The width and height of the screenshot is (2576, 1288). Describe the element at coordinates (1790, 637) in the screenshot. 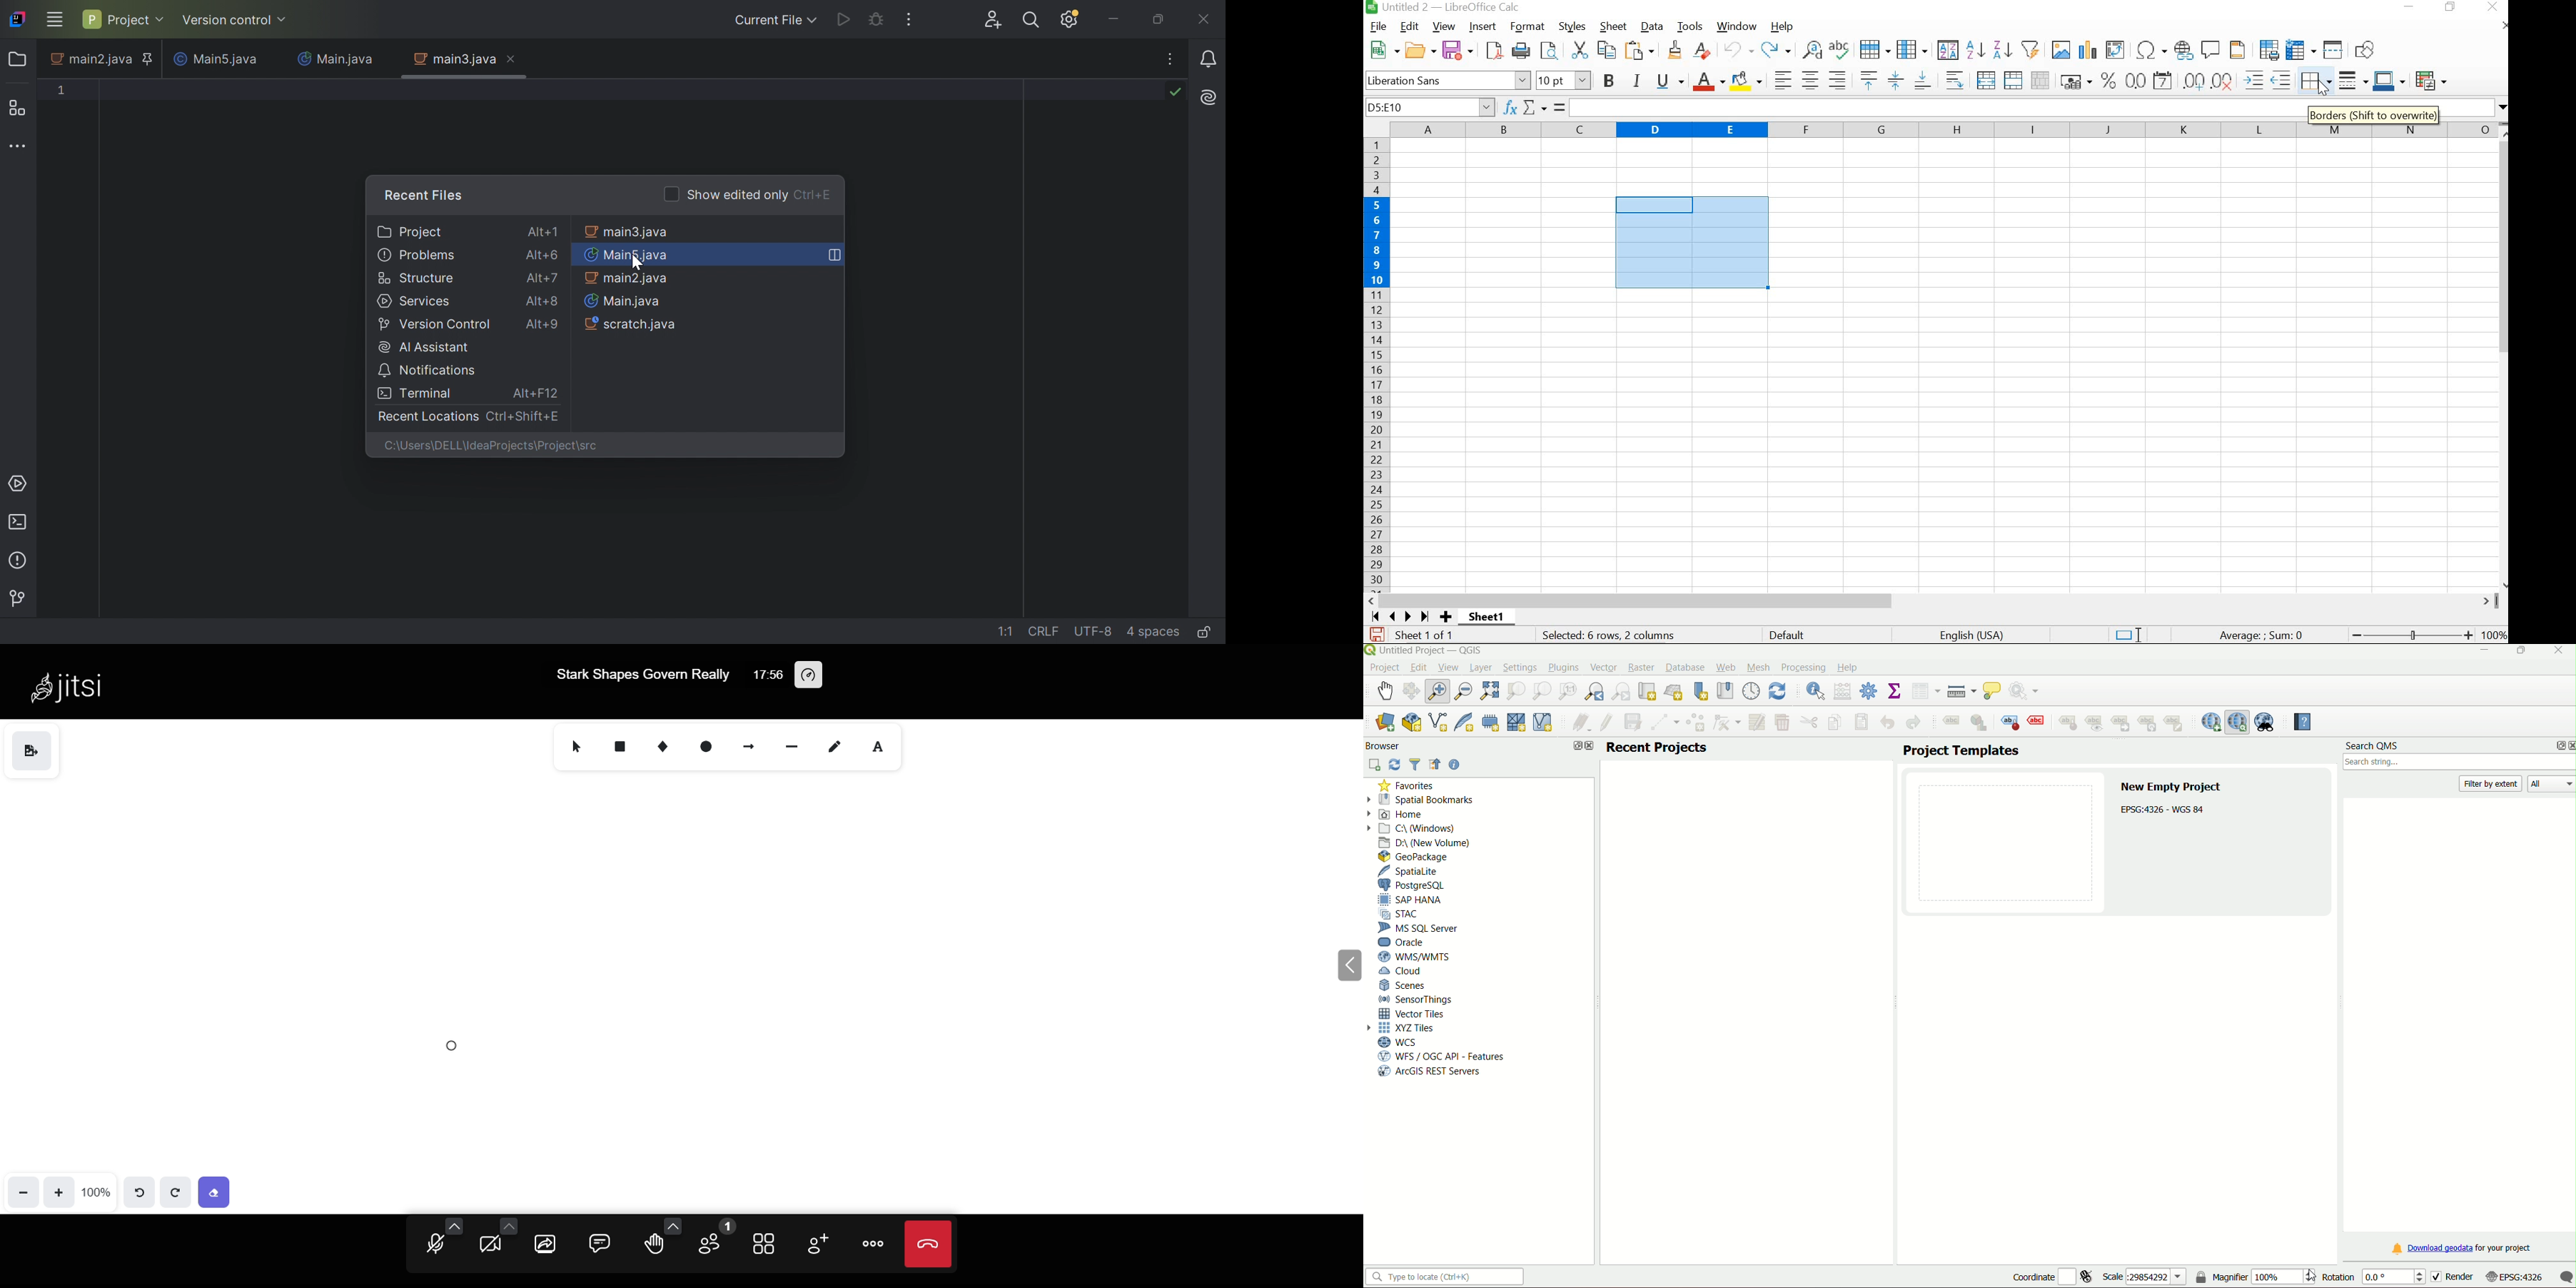

I see `DEFAULT` at that location.